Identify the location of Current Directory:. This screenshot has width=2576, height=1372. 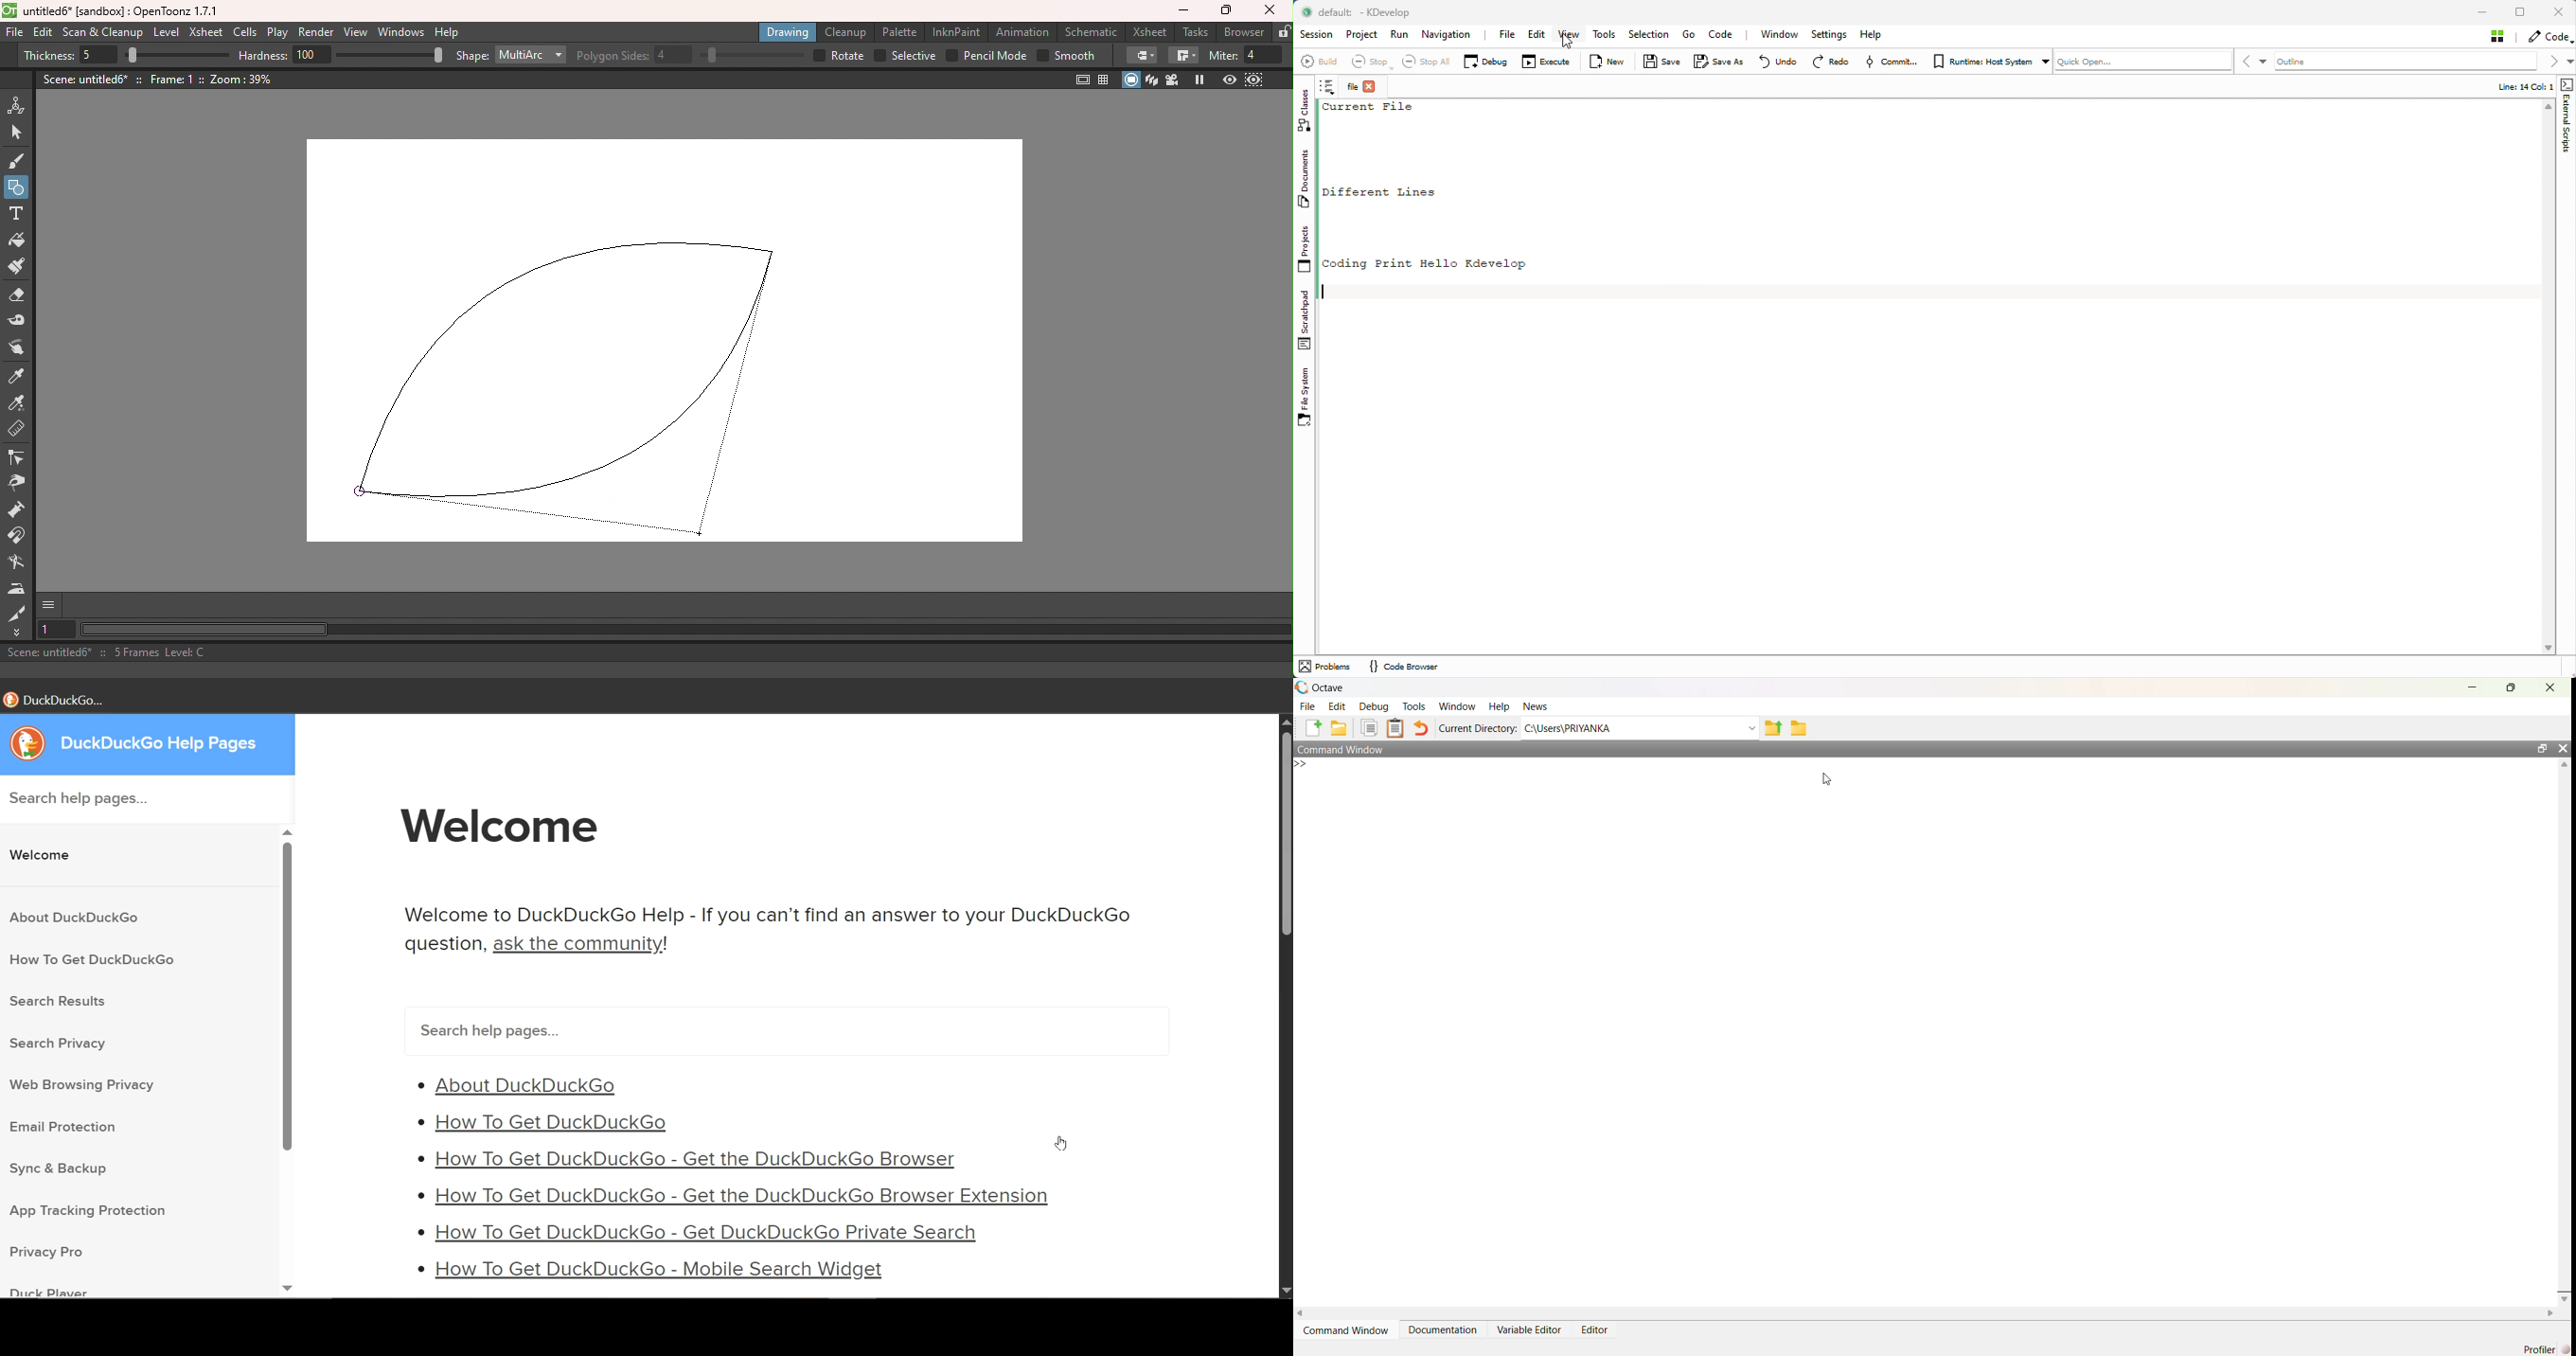
(1478, 729).